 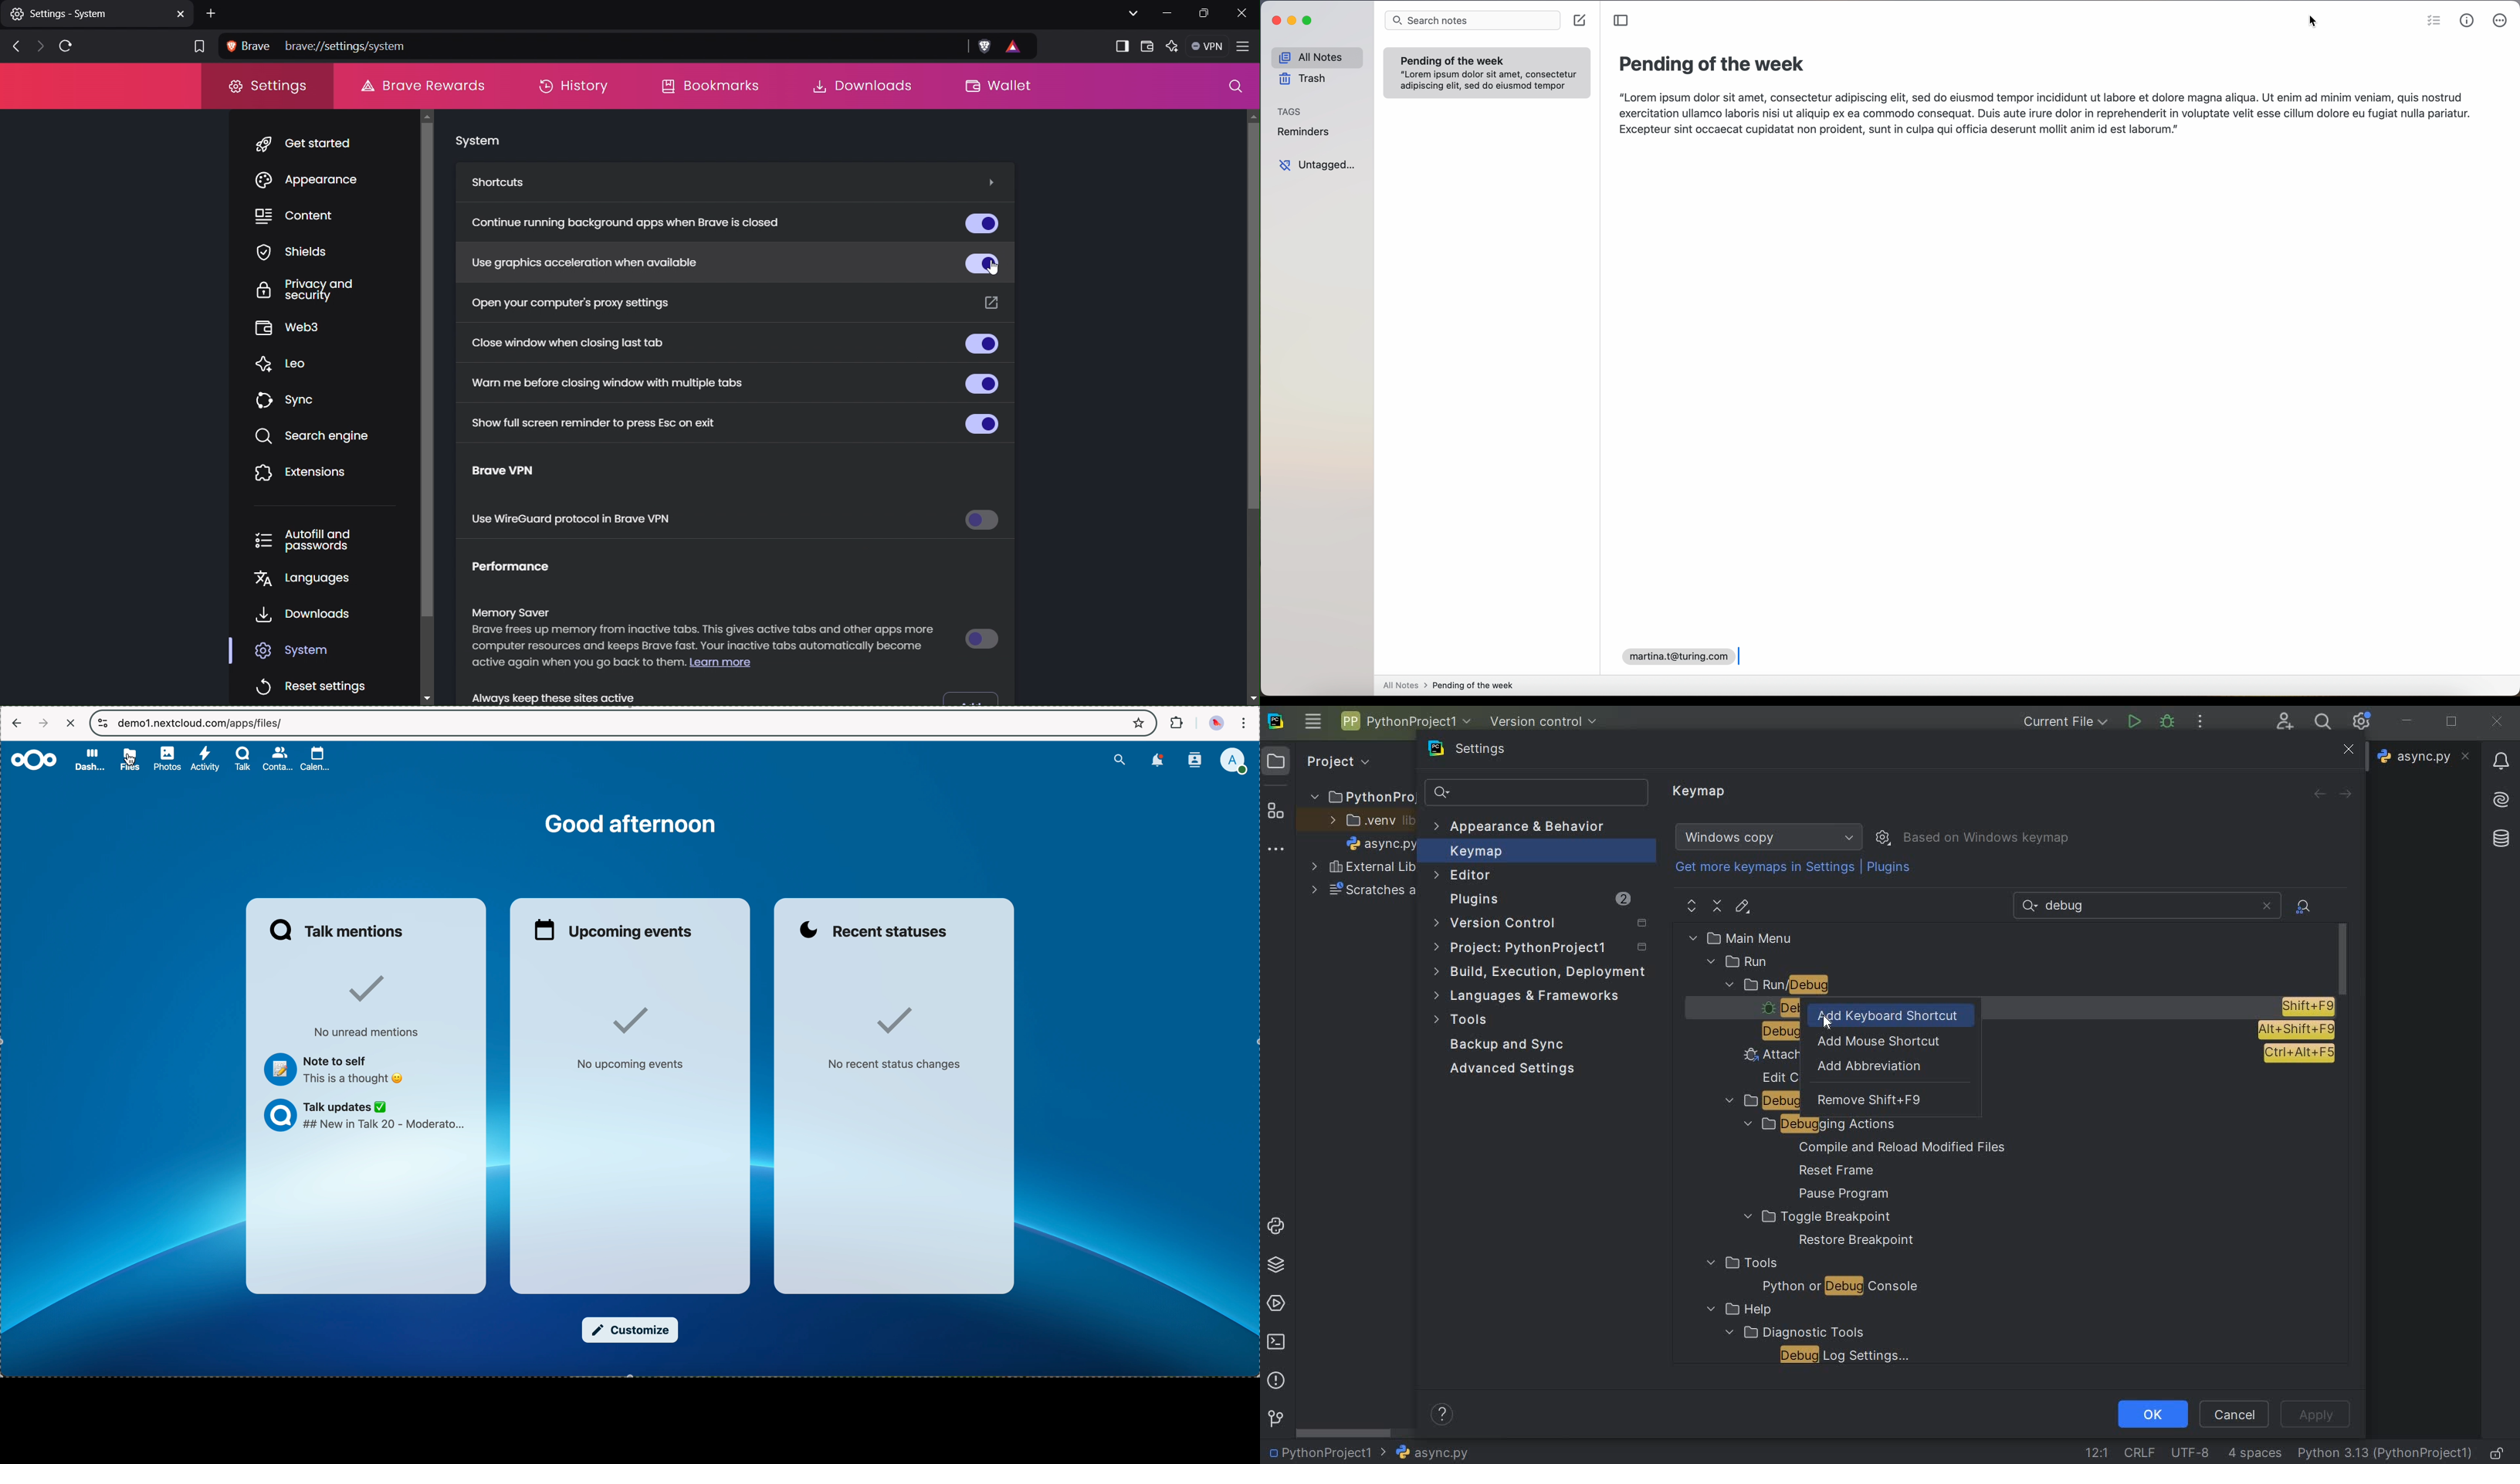 I want to click on toggle sidebar, so click(x=1621, y=21).